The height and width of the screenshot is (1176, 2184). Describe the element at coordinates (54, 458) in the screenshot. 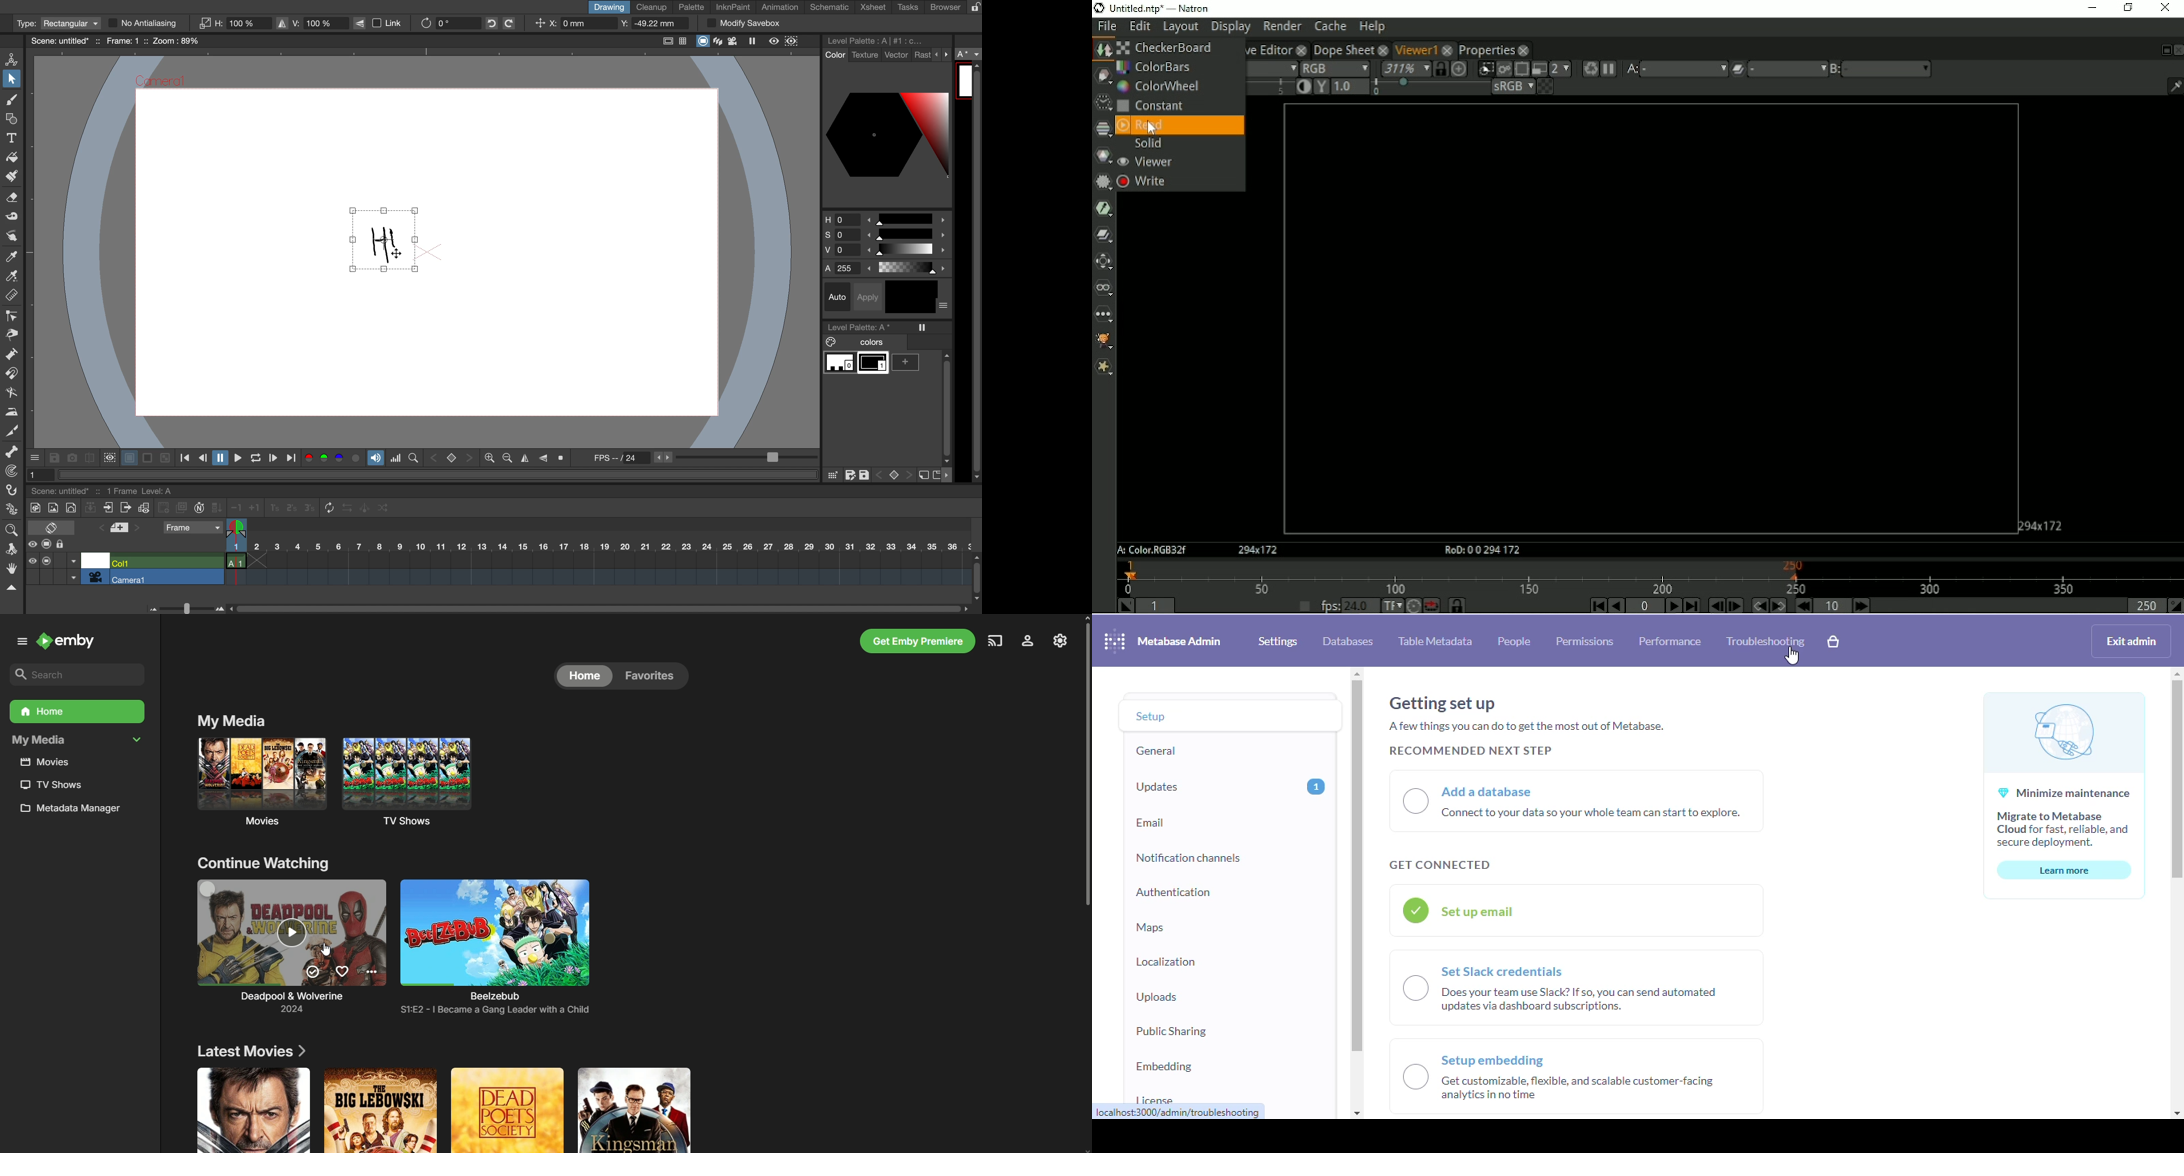

I see `save` at that location.